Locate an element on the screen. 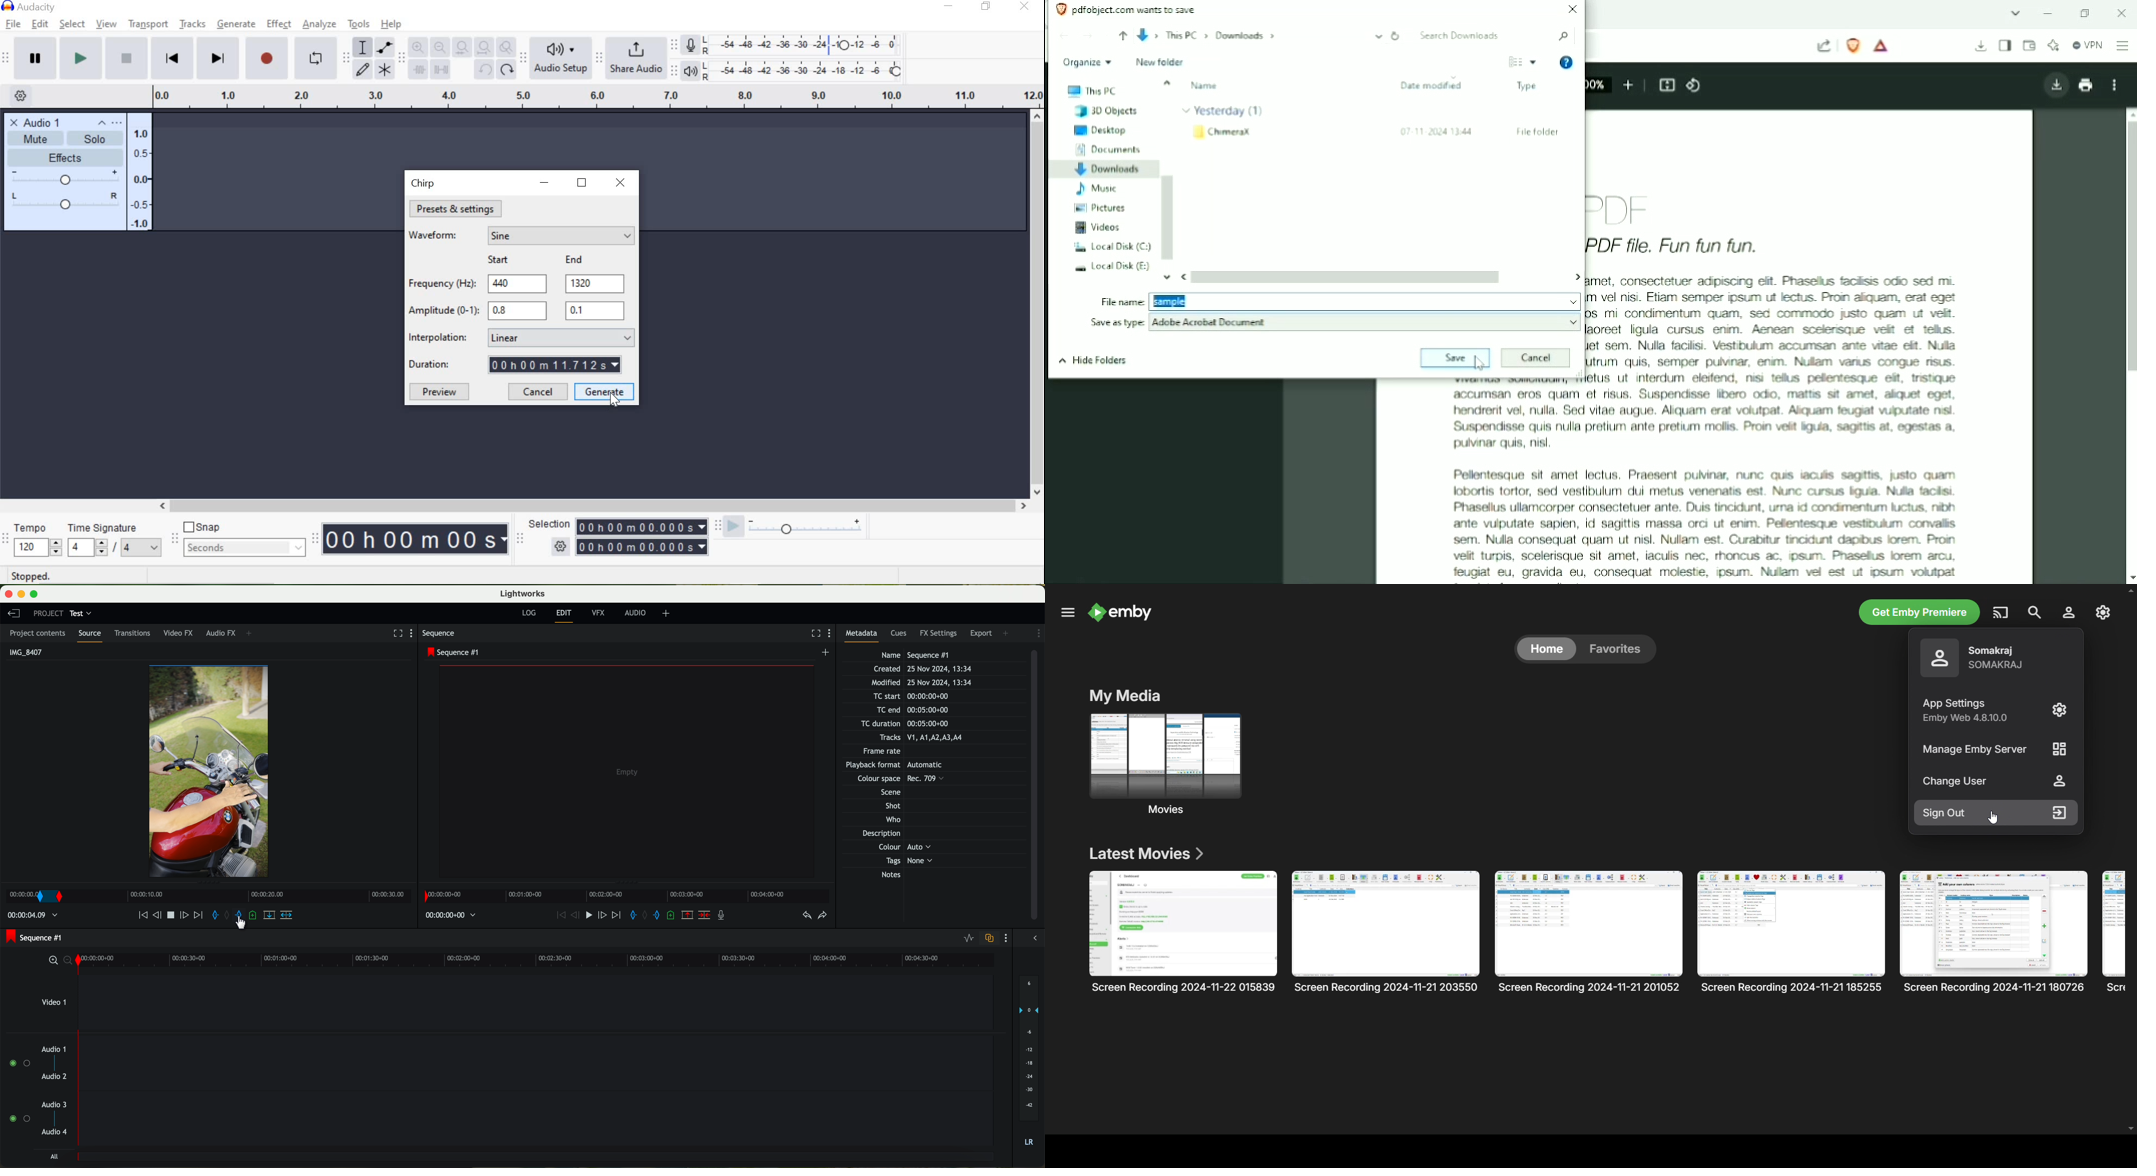 The width and height of the screenshot is (2156, 1176). audio FX is located at coordinates (220, 633).